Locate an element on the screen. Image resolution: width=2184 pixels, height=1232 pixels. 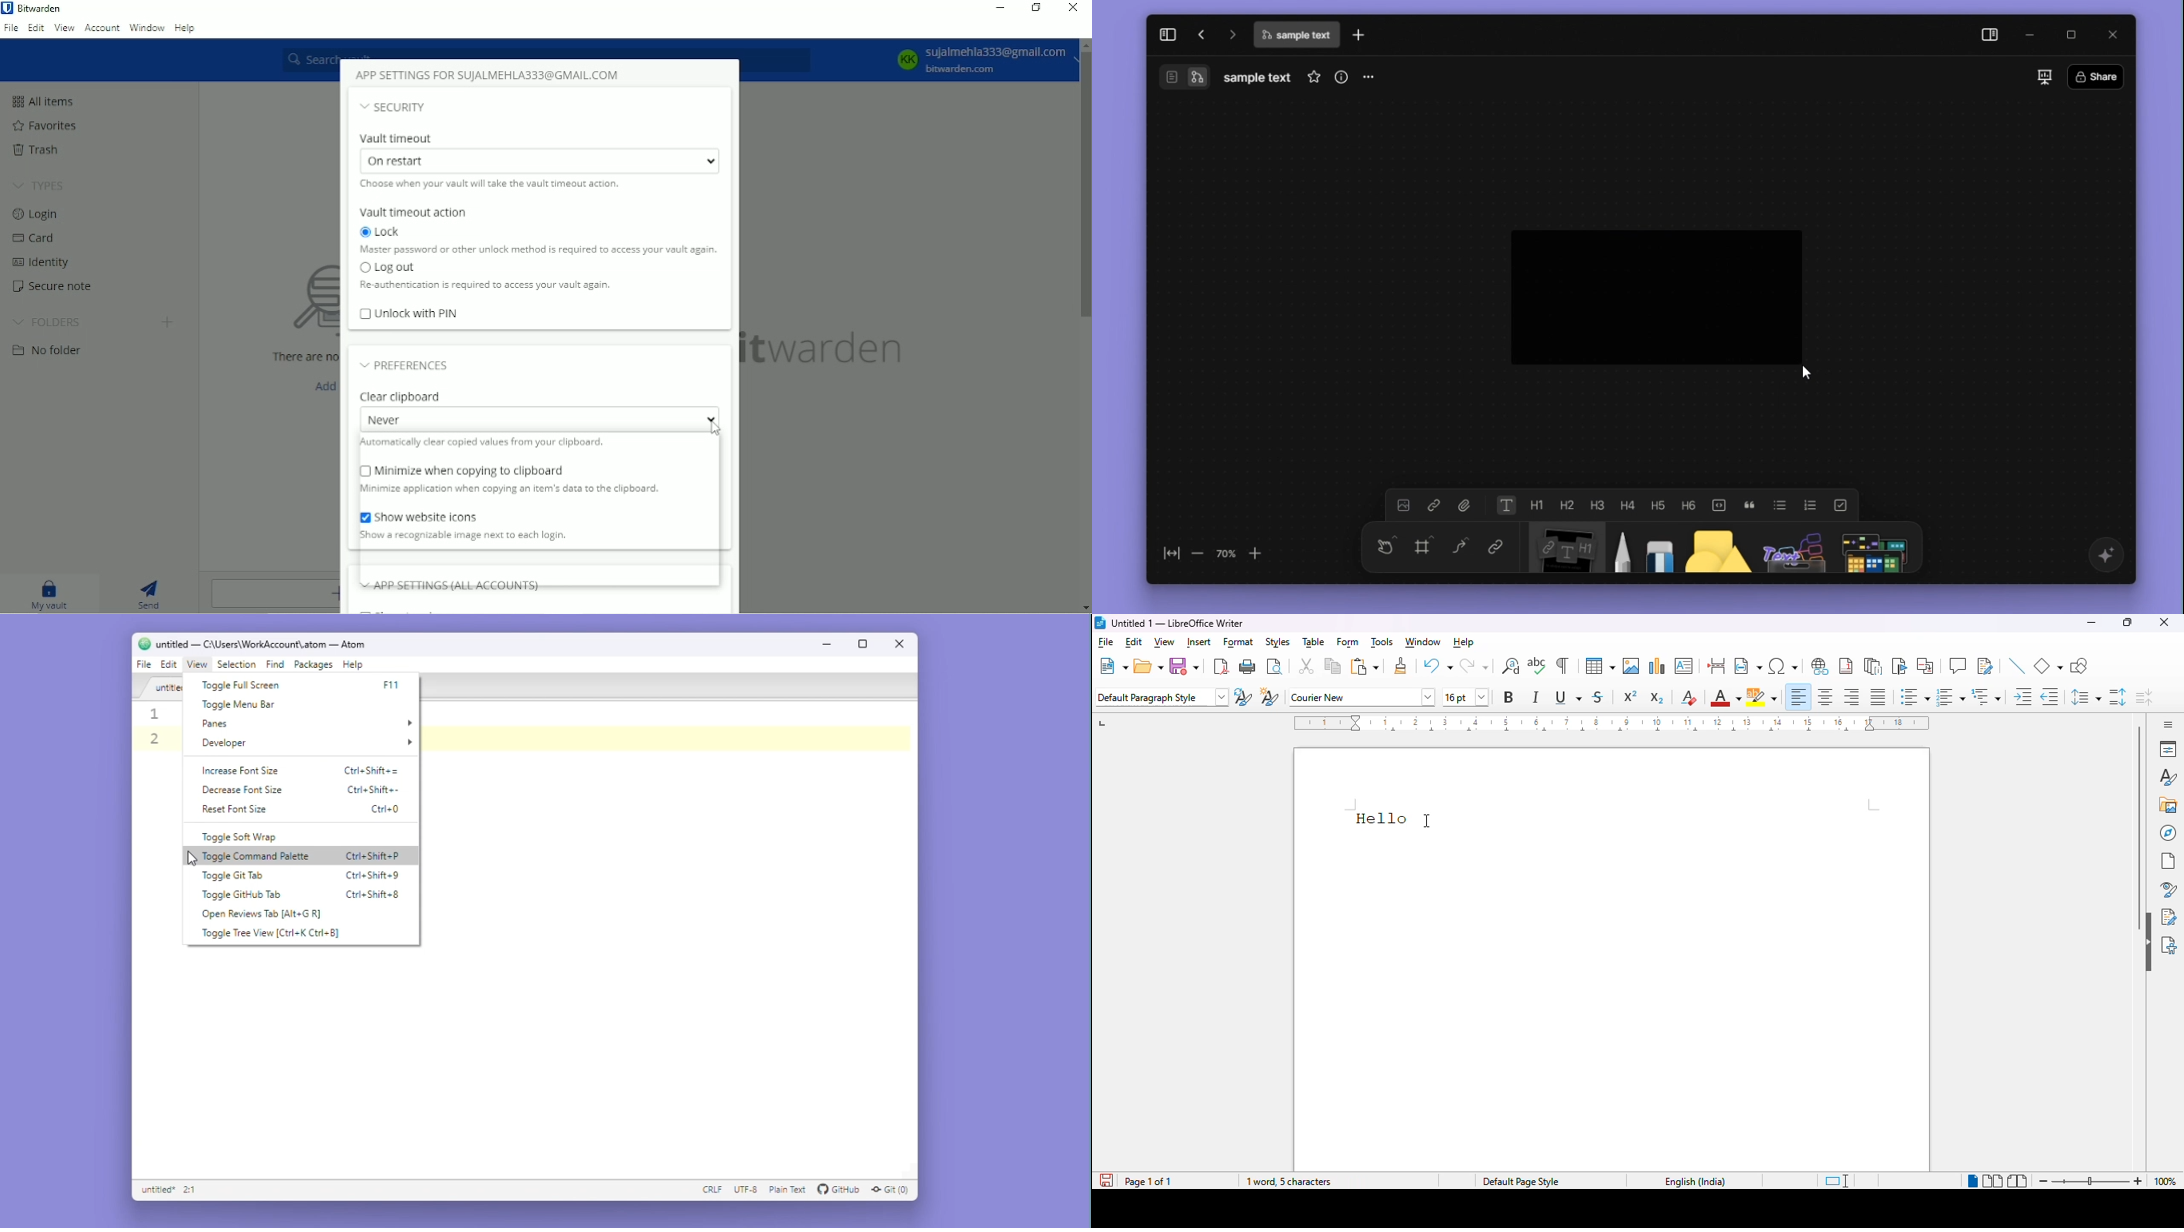
ctrl+shift+b is located at coordinates (375, 894).